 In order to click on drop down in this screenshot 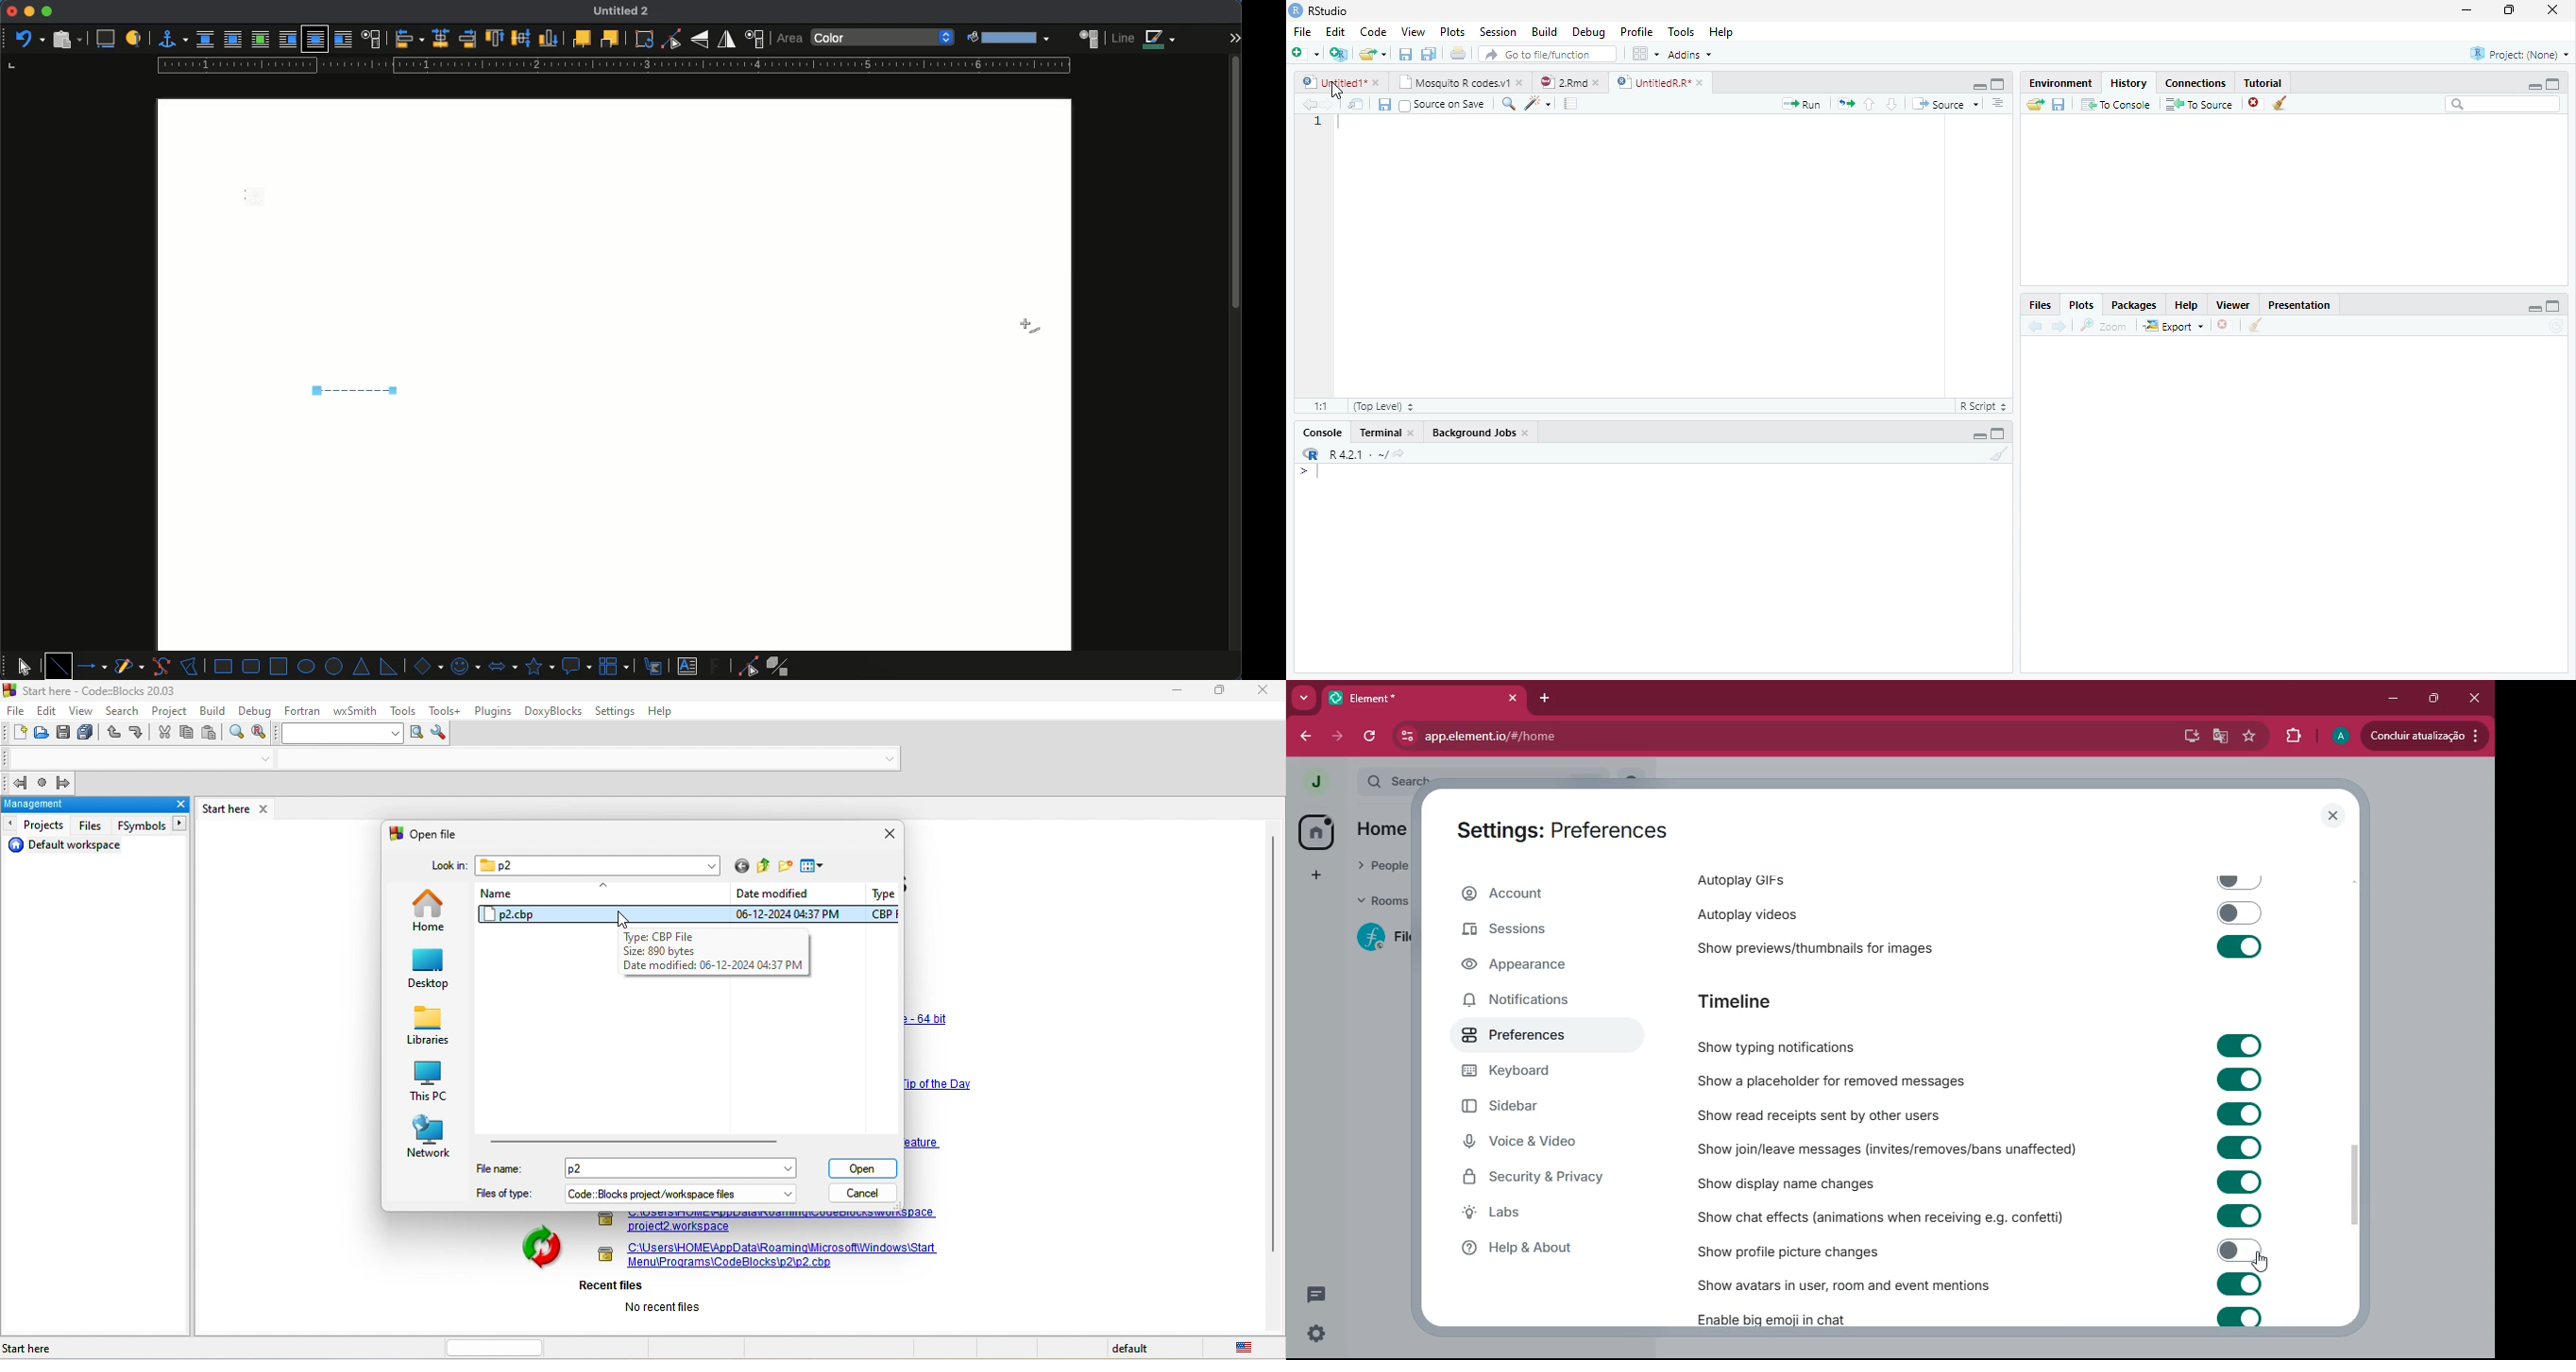, I will do `click(261, 759)`.